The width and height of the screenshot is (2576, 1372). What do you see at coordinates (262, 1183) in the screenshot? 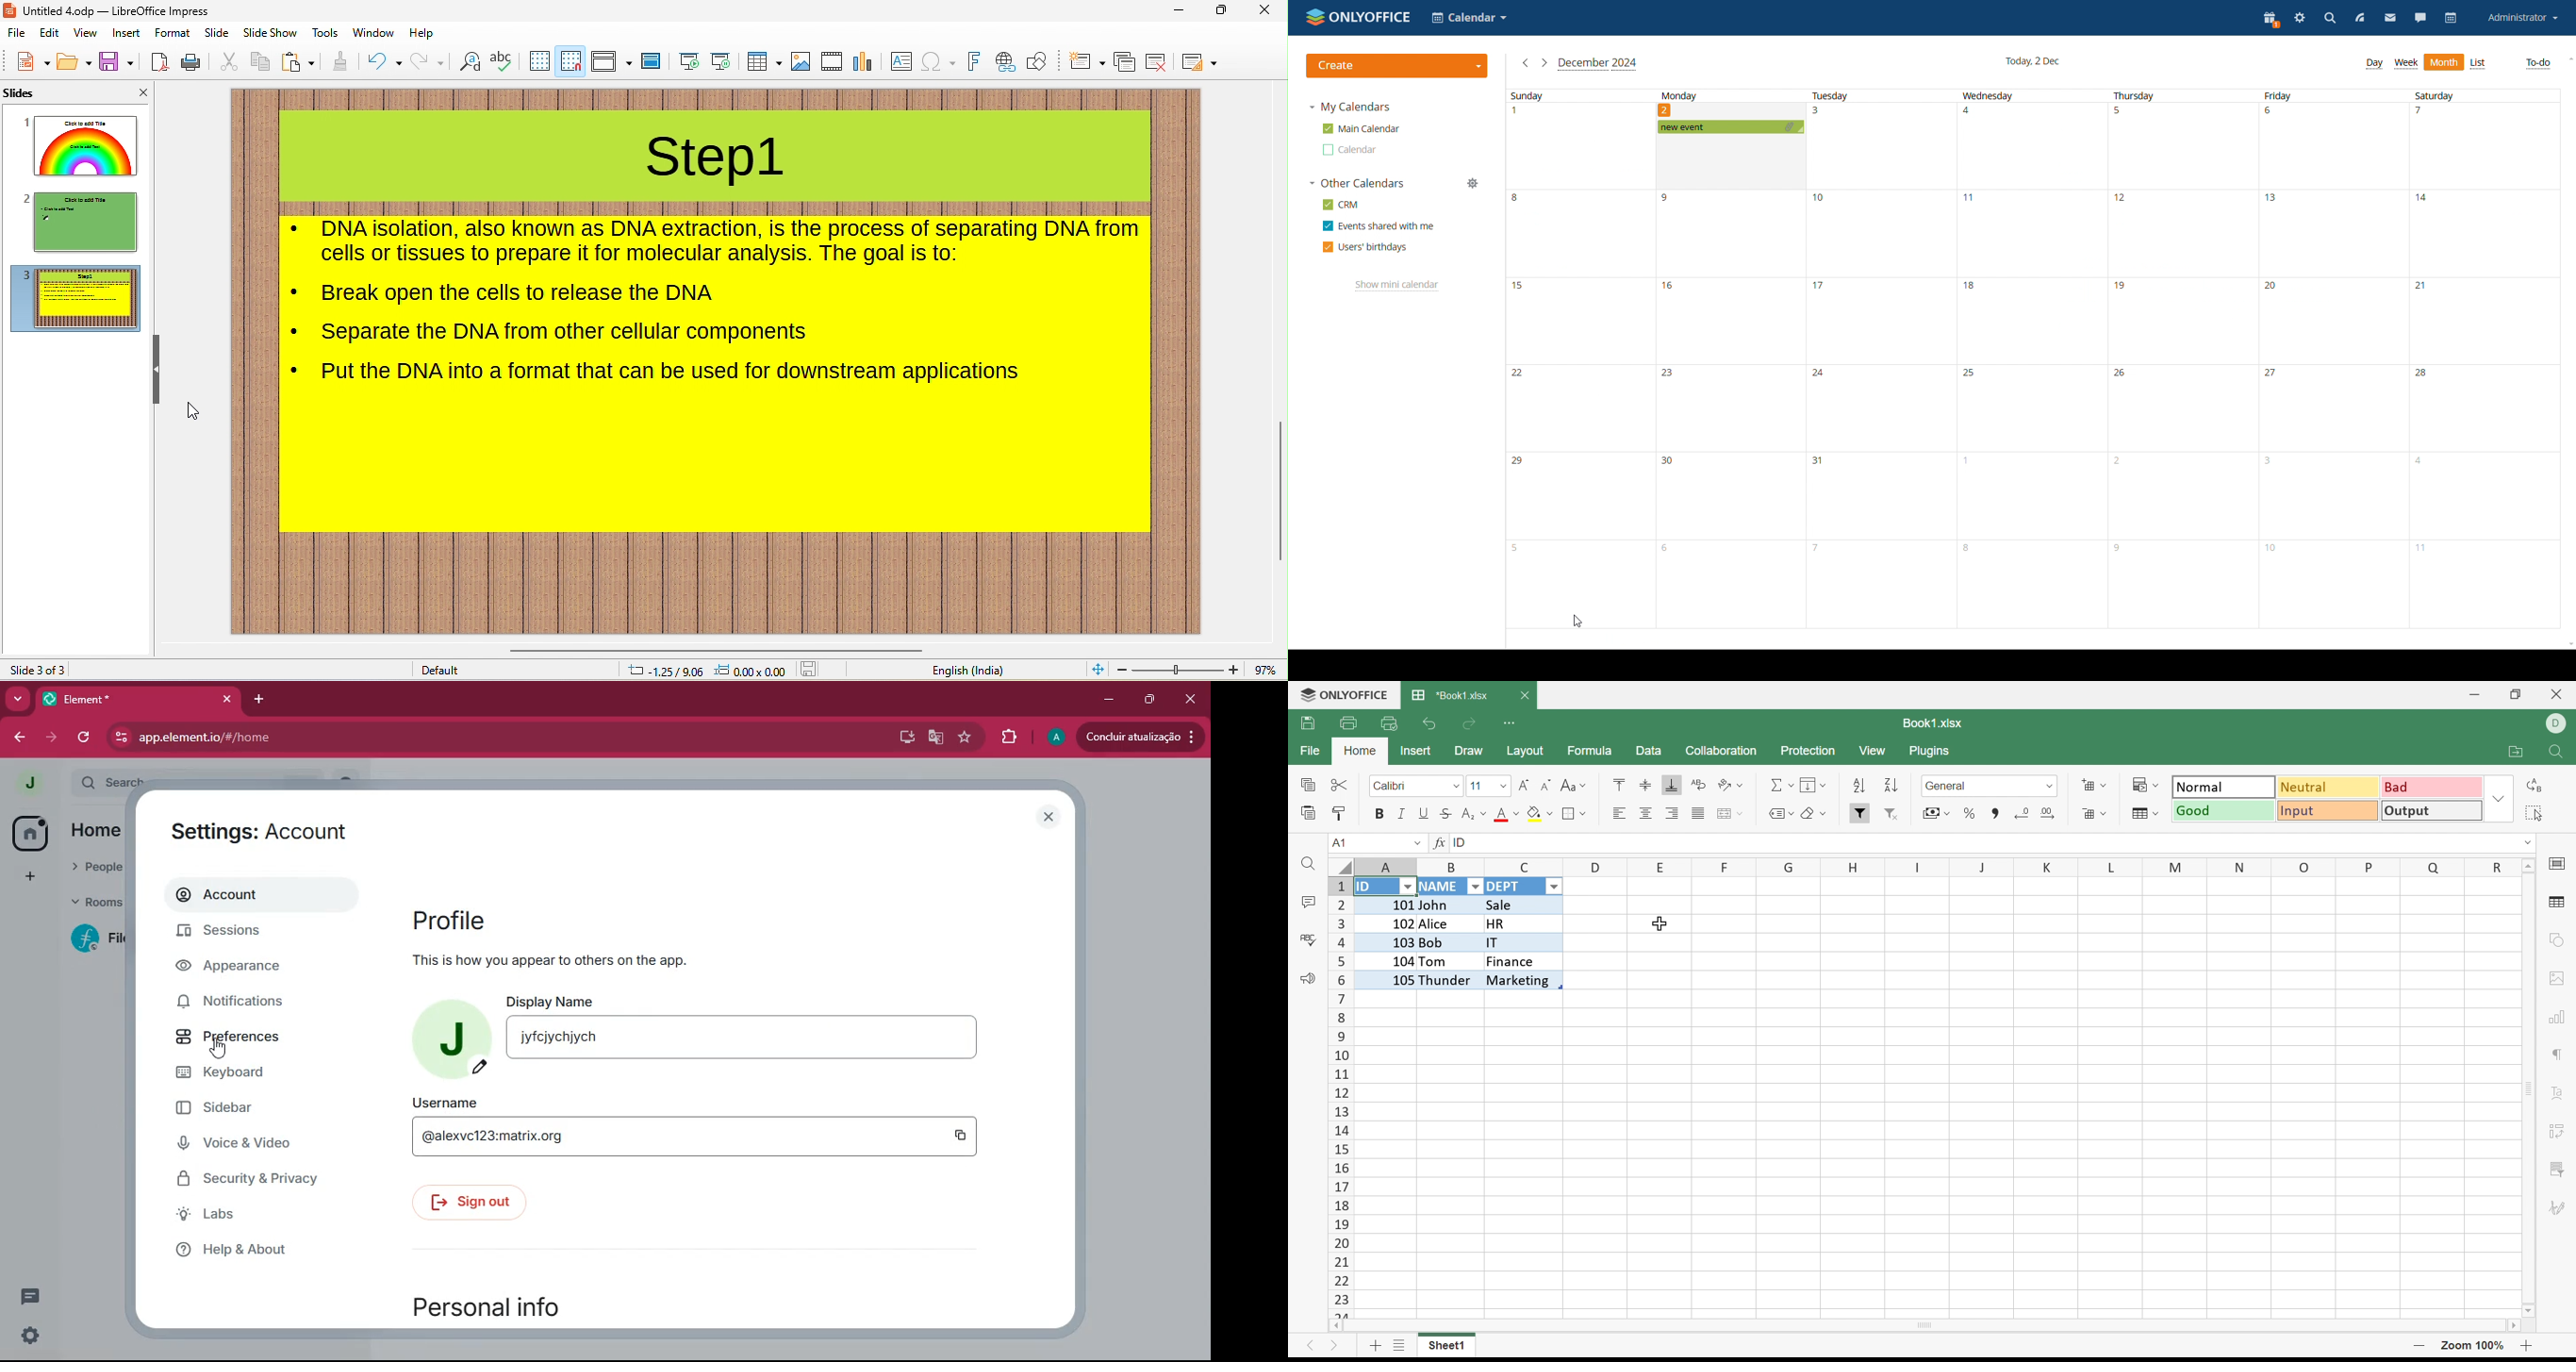
I see `security` at bounding box center [262, 1183].